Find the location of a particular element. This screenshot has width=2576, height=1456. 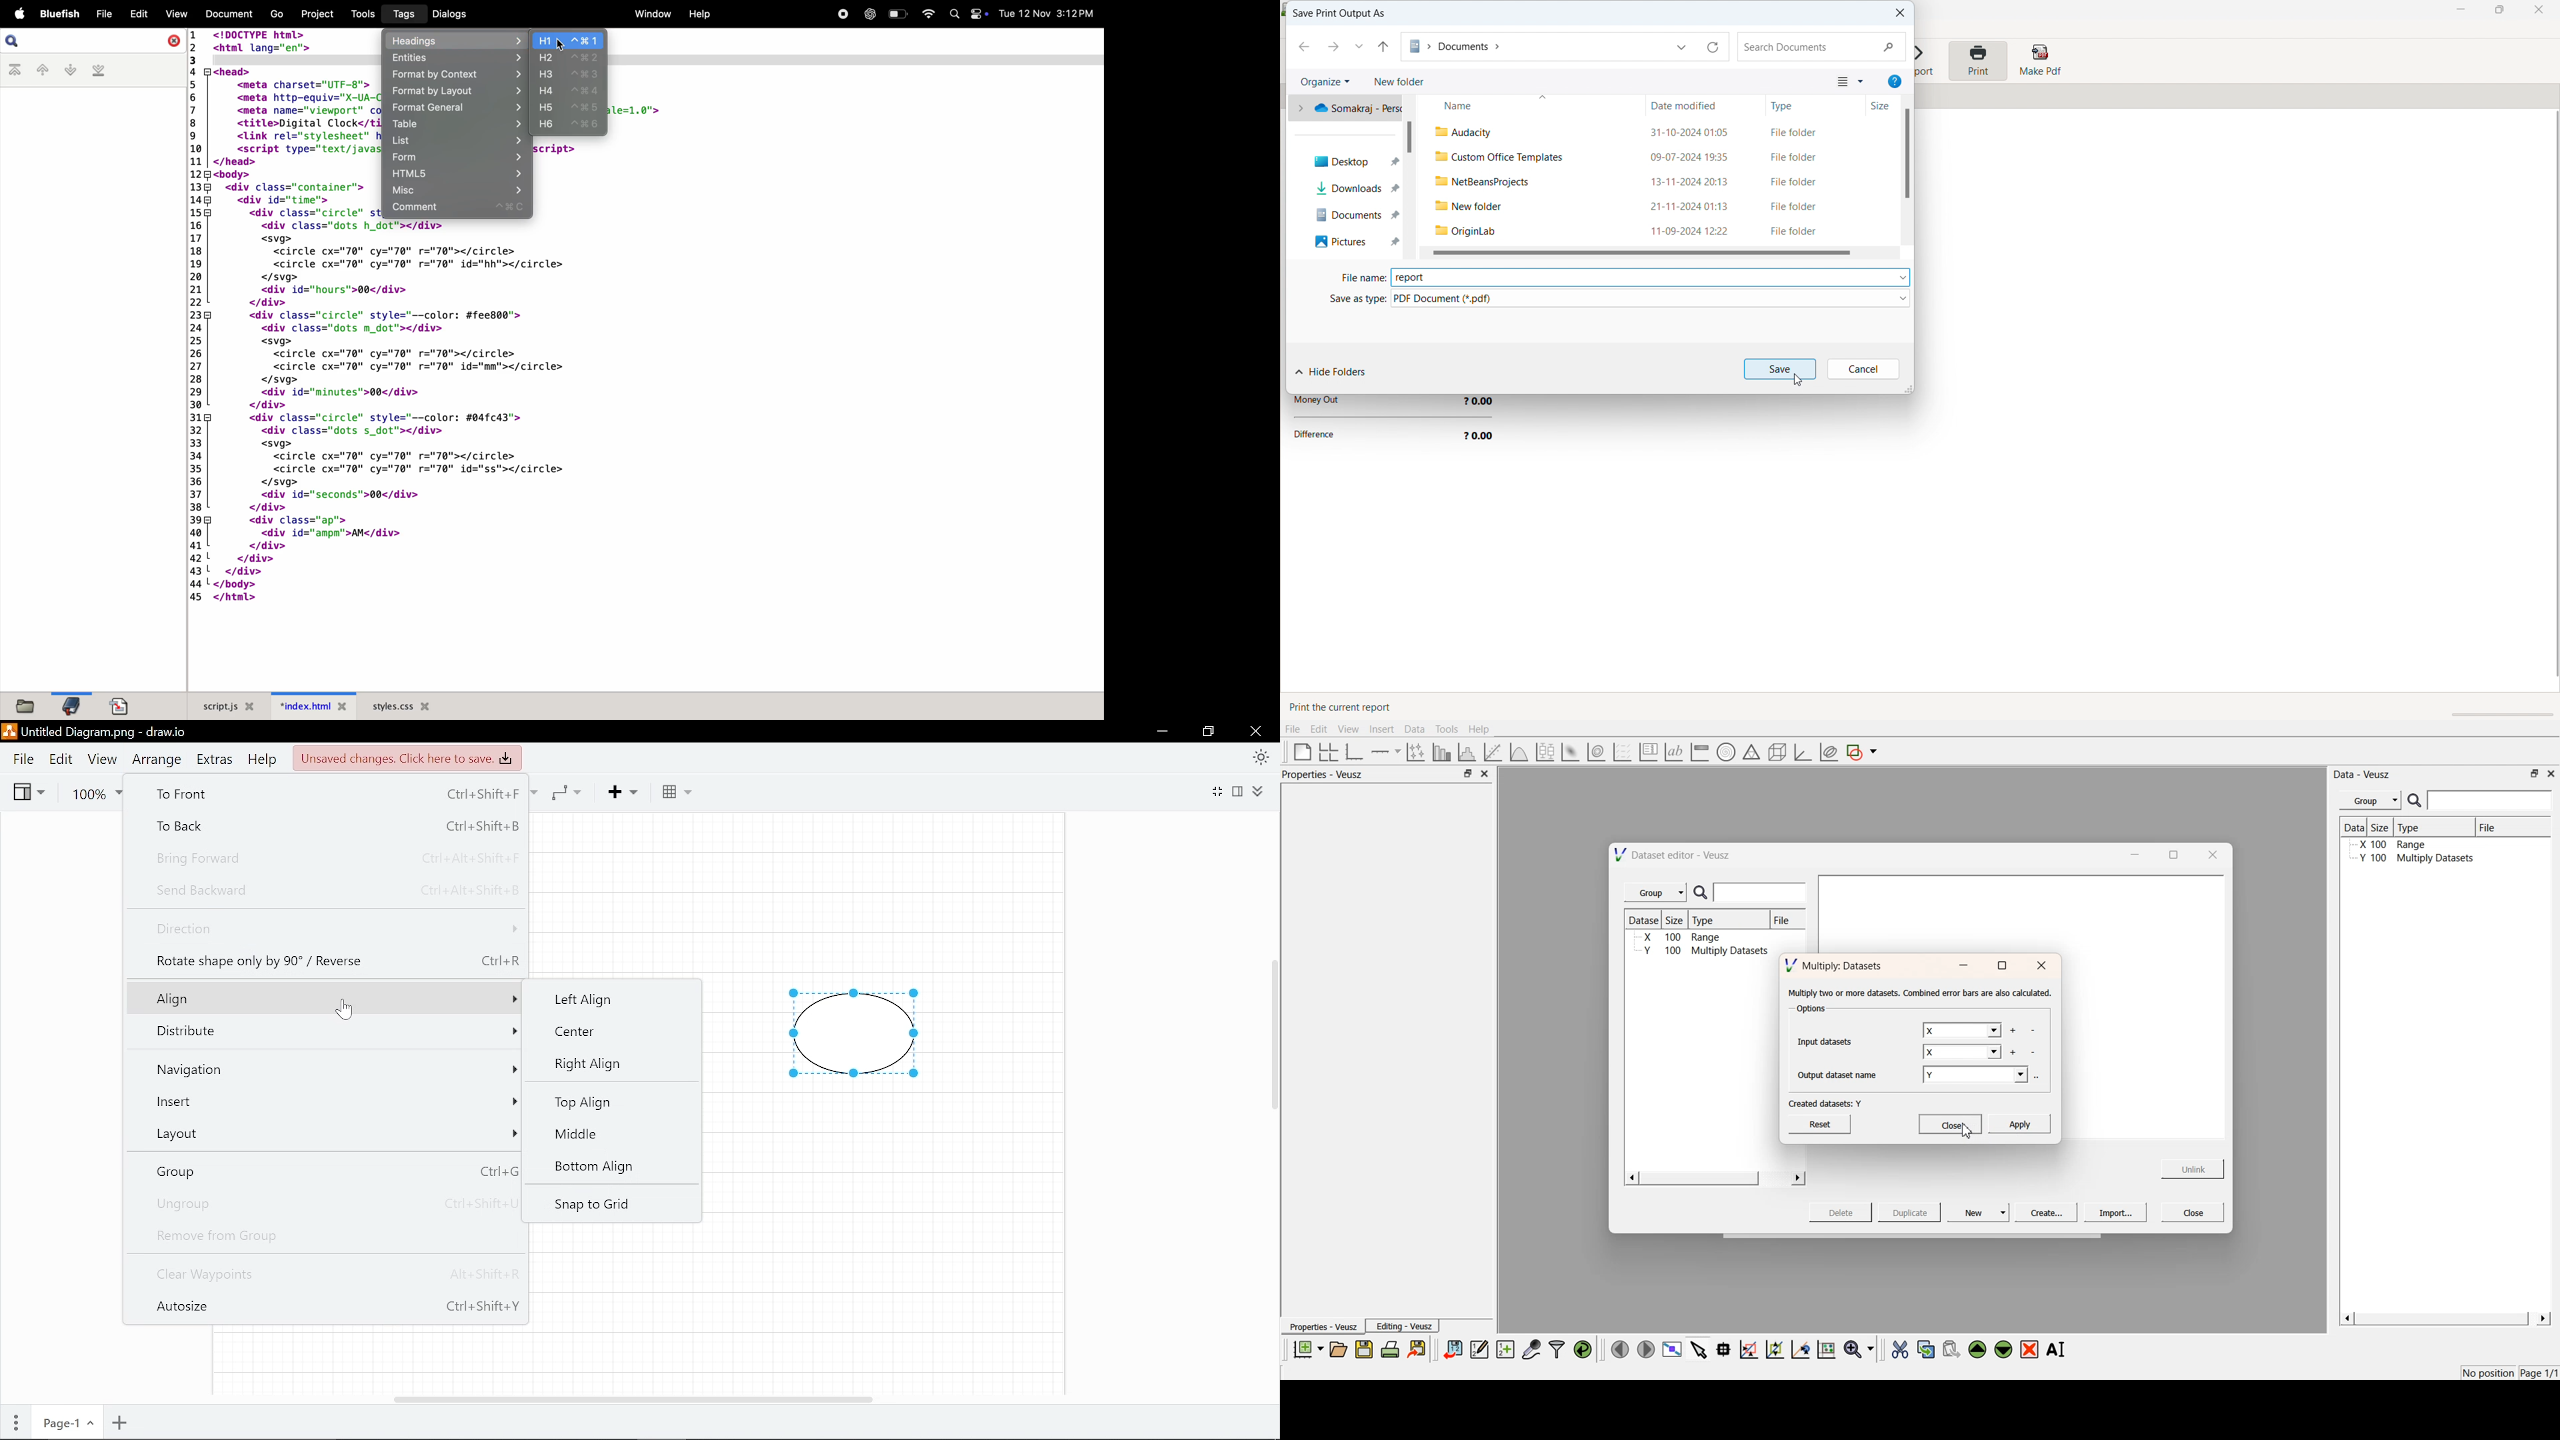

close is located at coordinates (2538, 10).